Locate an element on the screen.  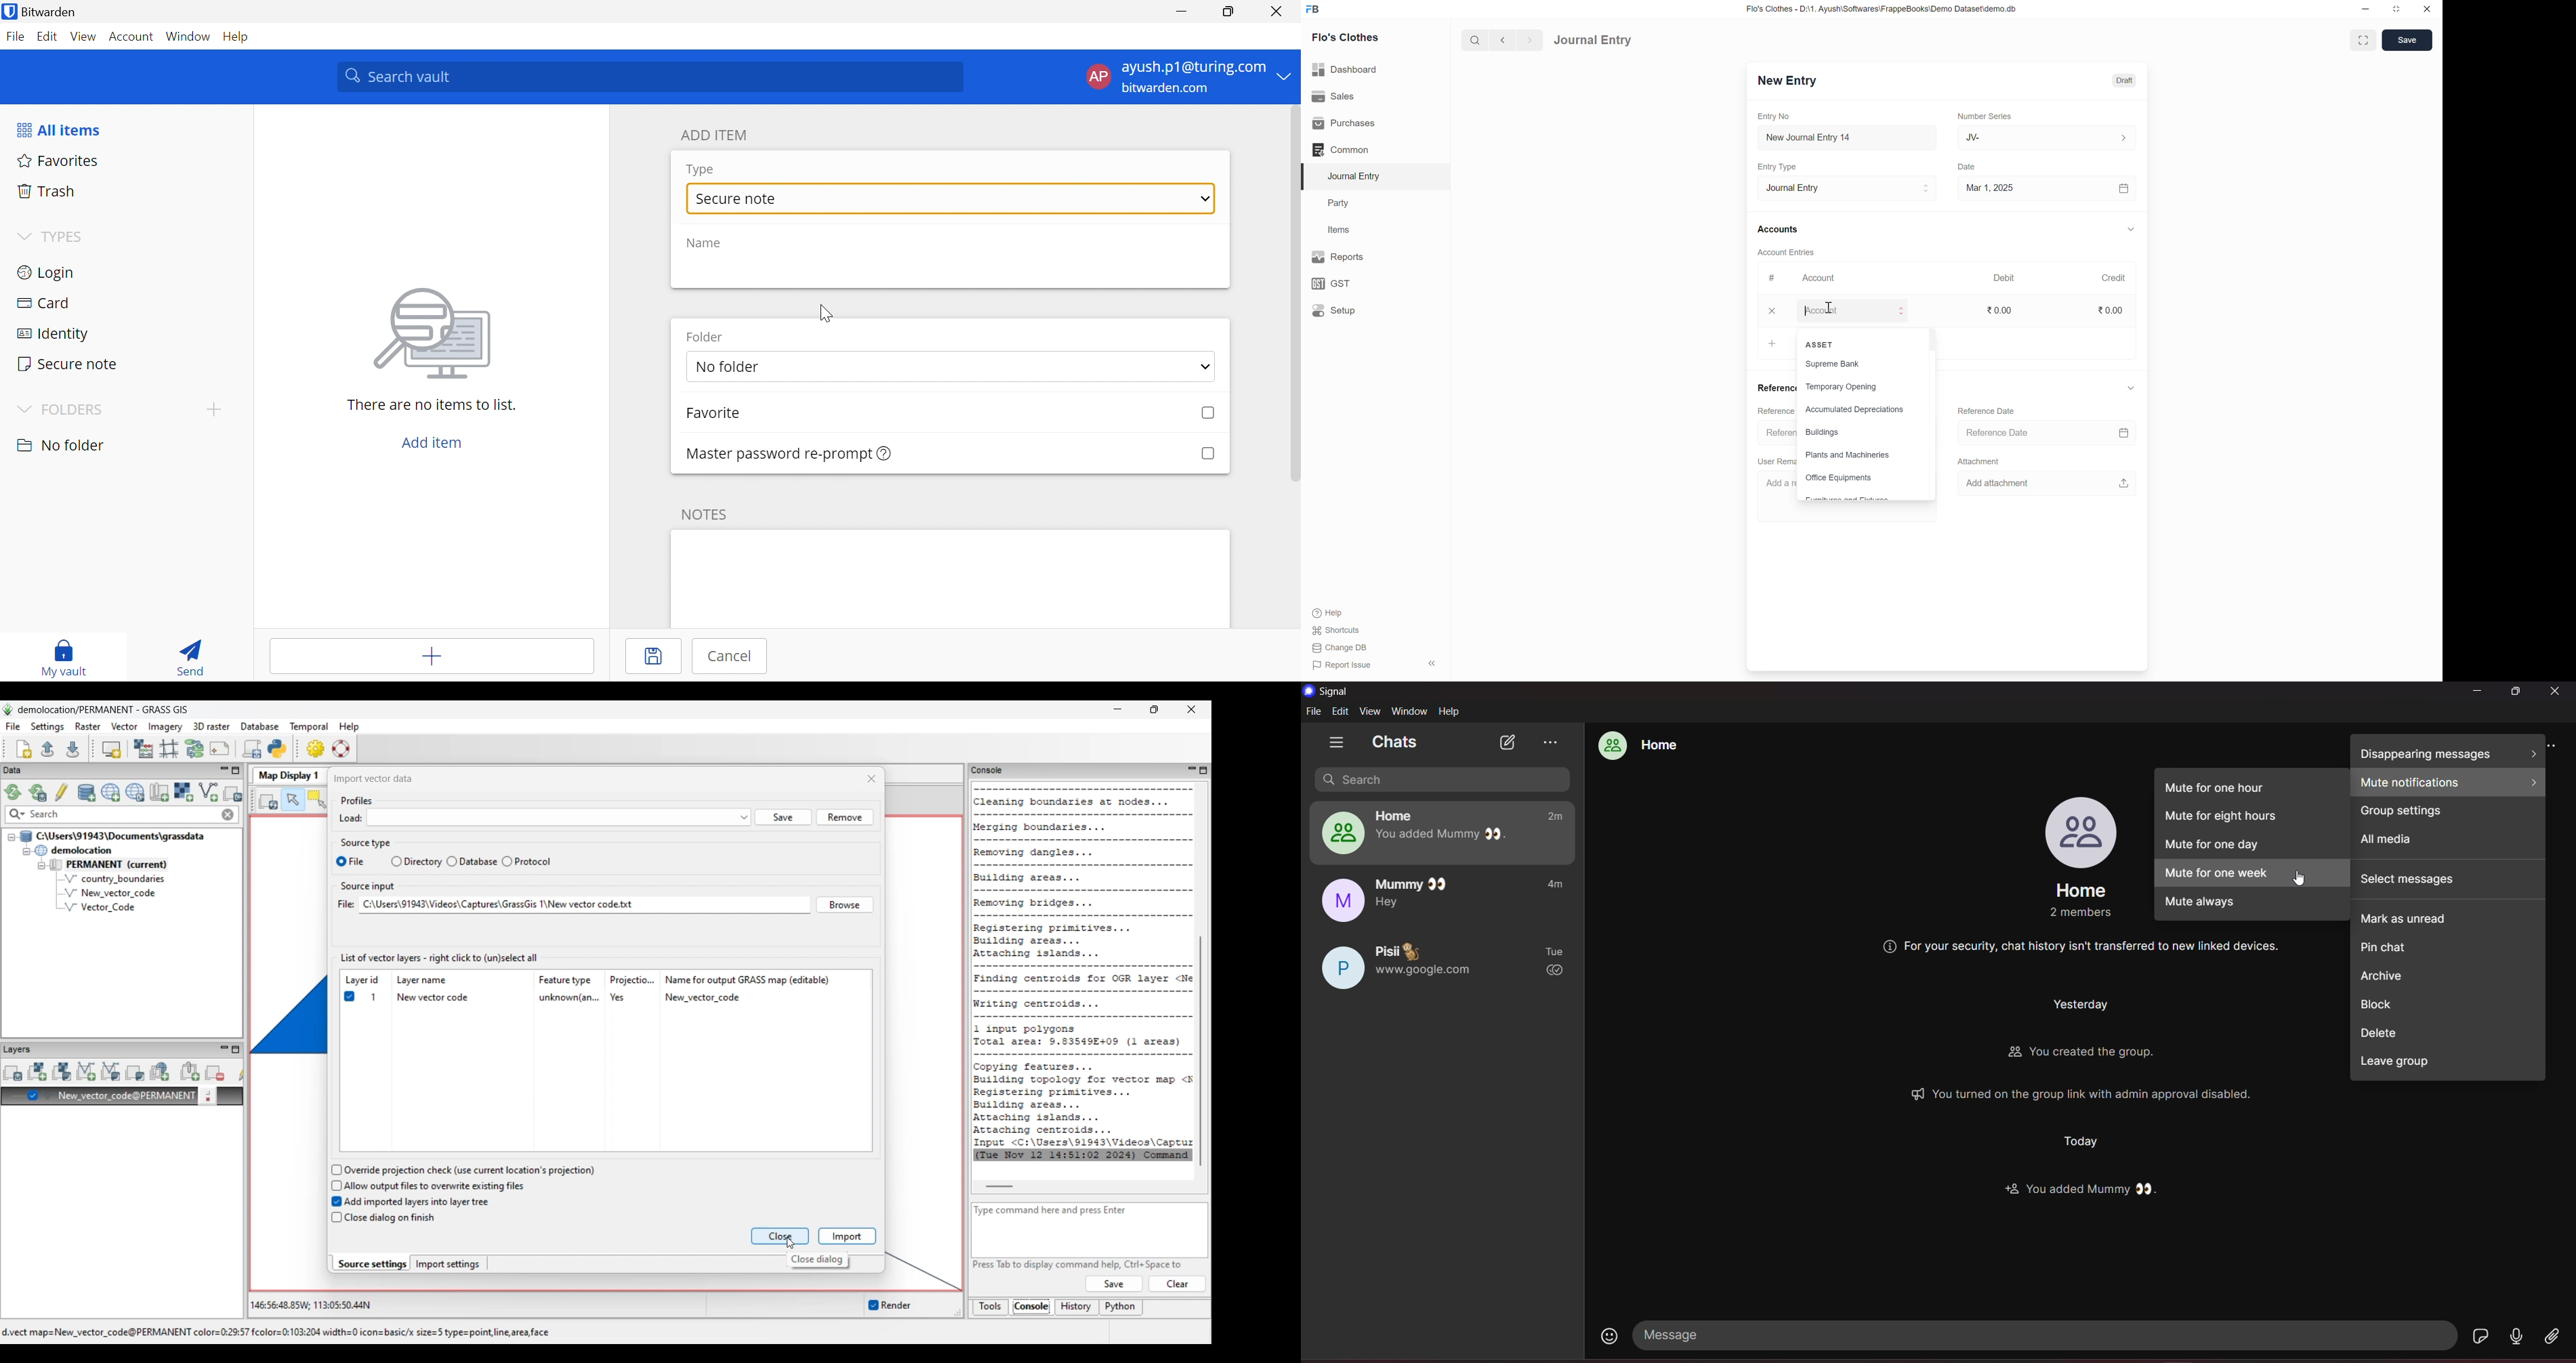
window is located at coordinates (1410, 712).